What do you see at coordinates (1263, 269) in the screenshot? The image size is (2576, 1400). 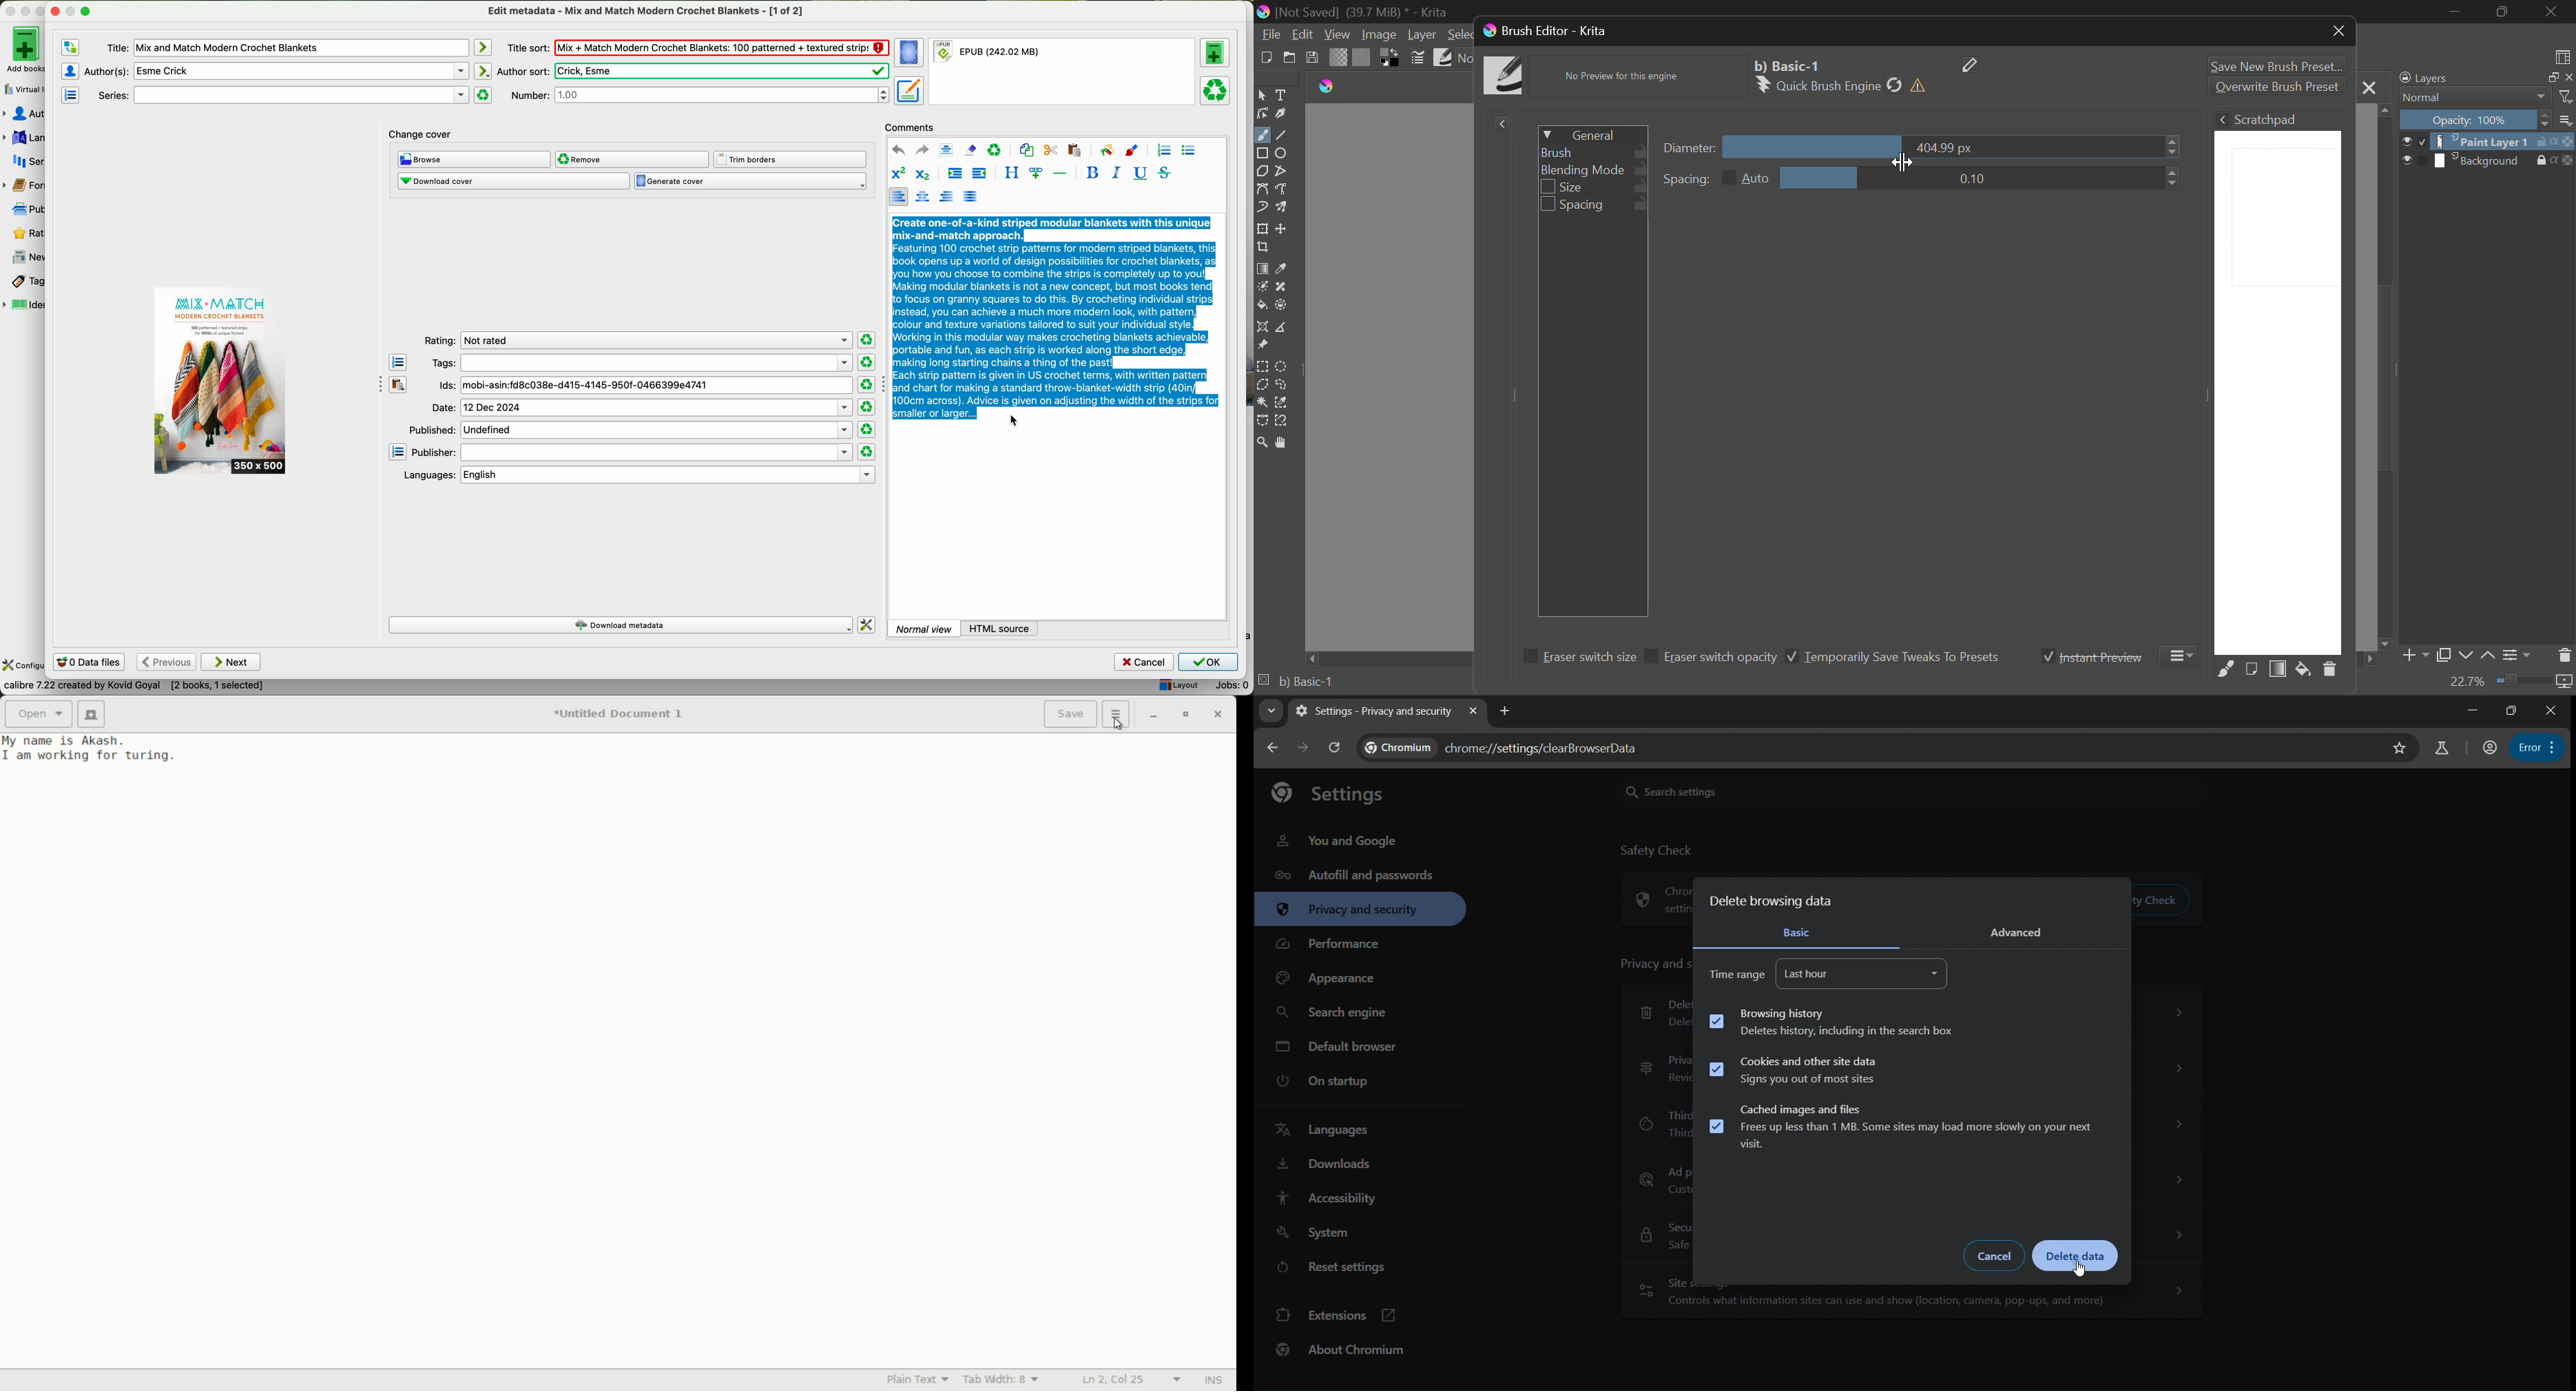 I see `Fill Gradient` at bounding box center [1263, 269].